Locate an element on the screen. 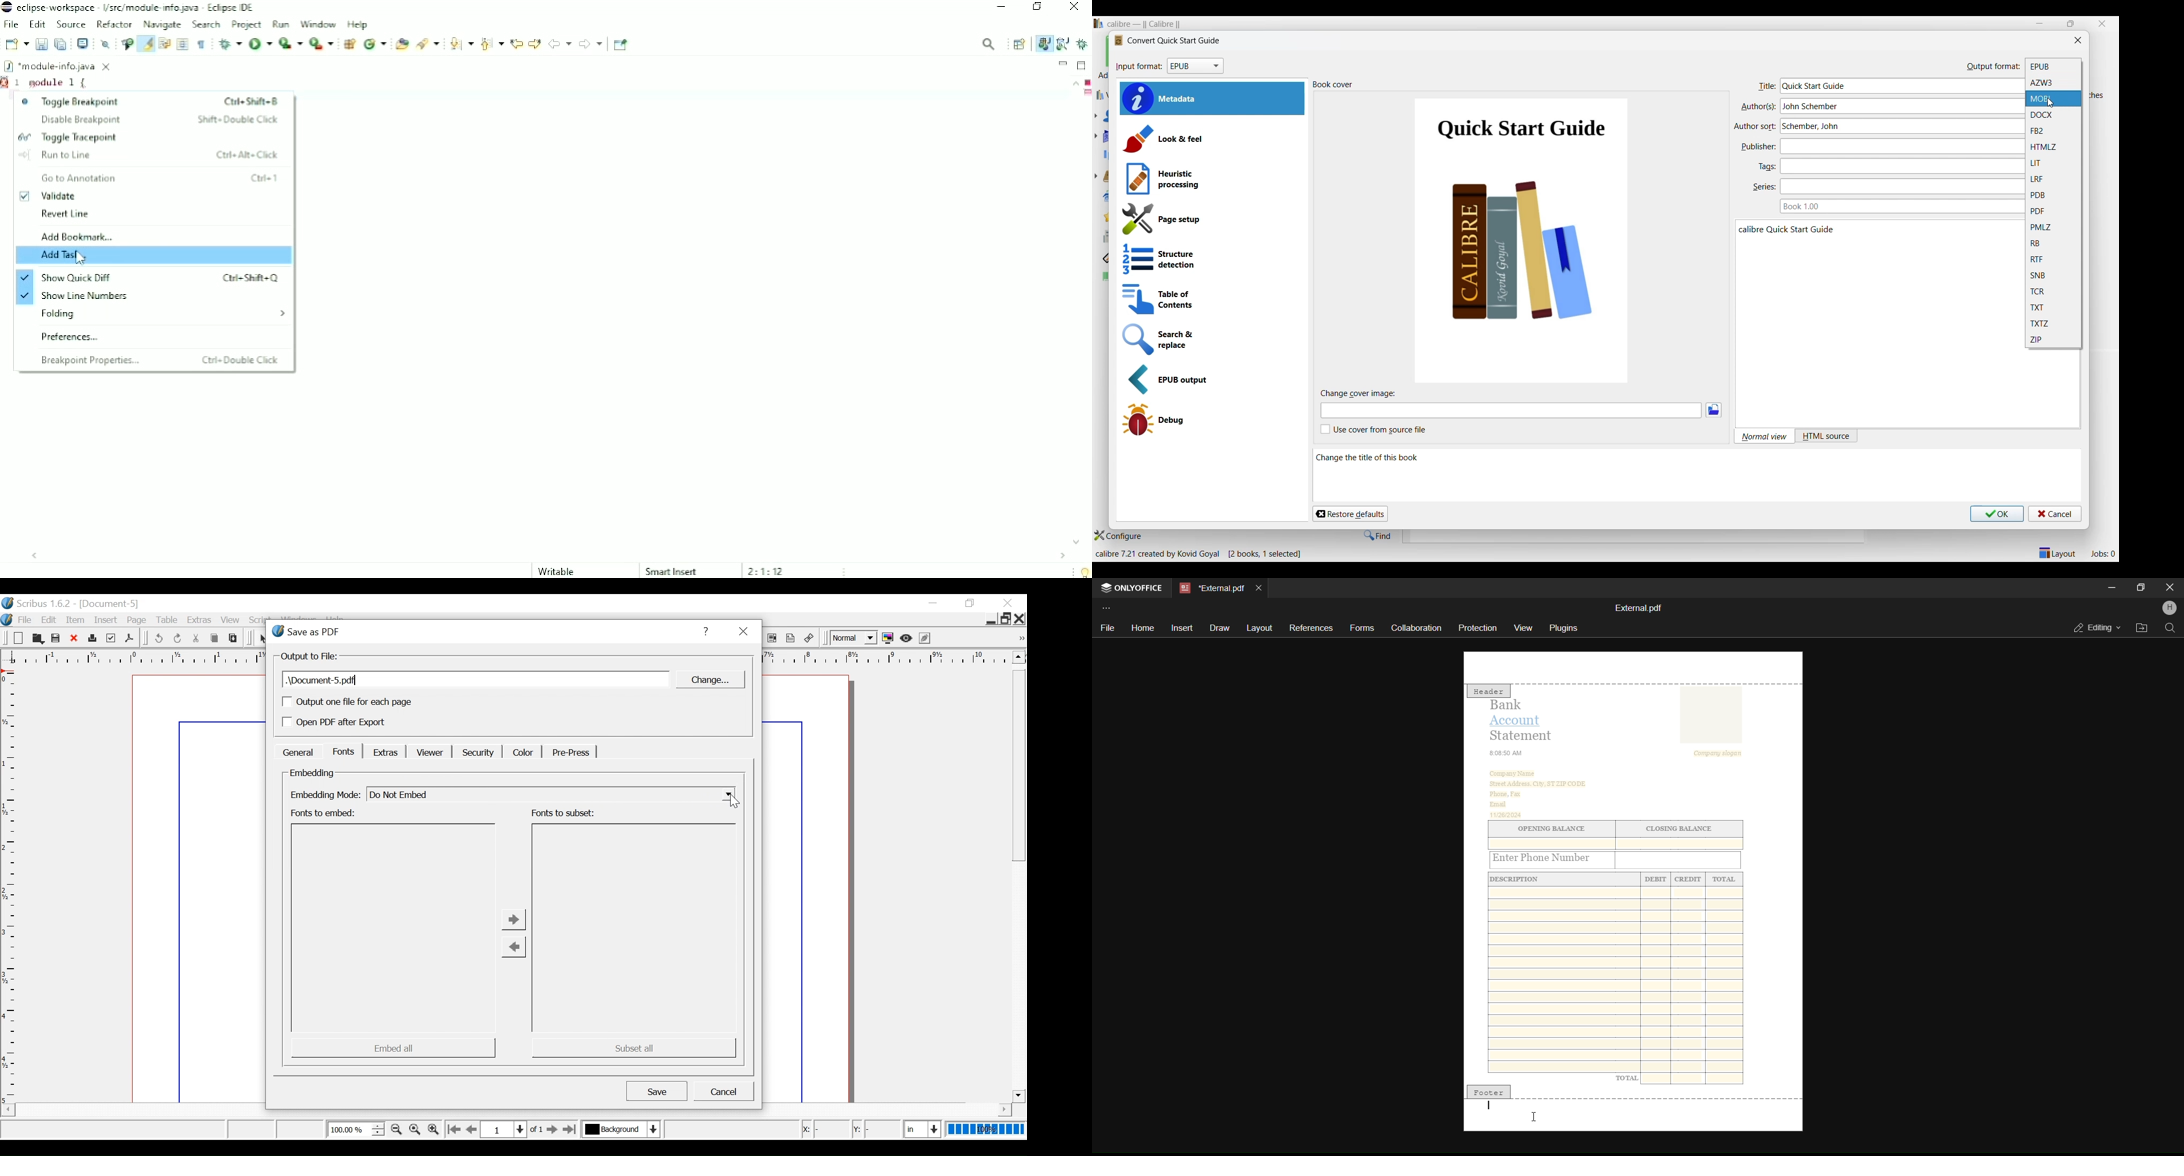  authors is located at coordinates (1757, 107).